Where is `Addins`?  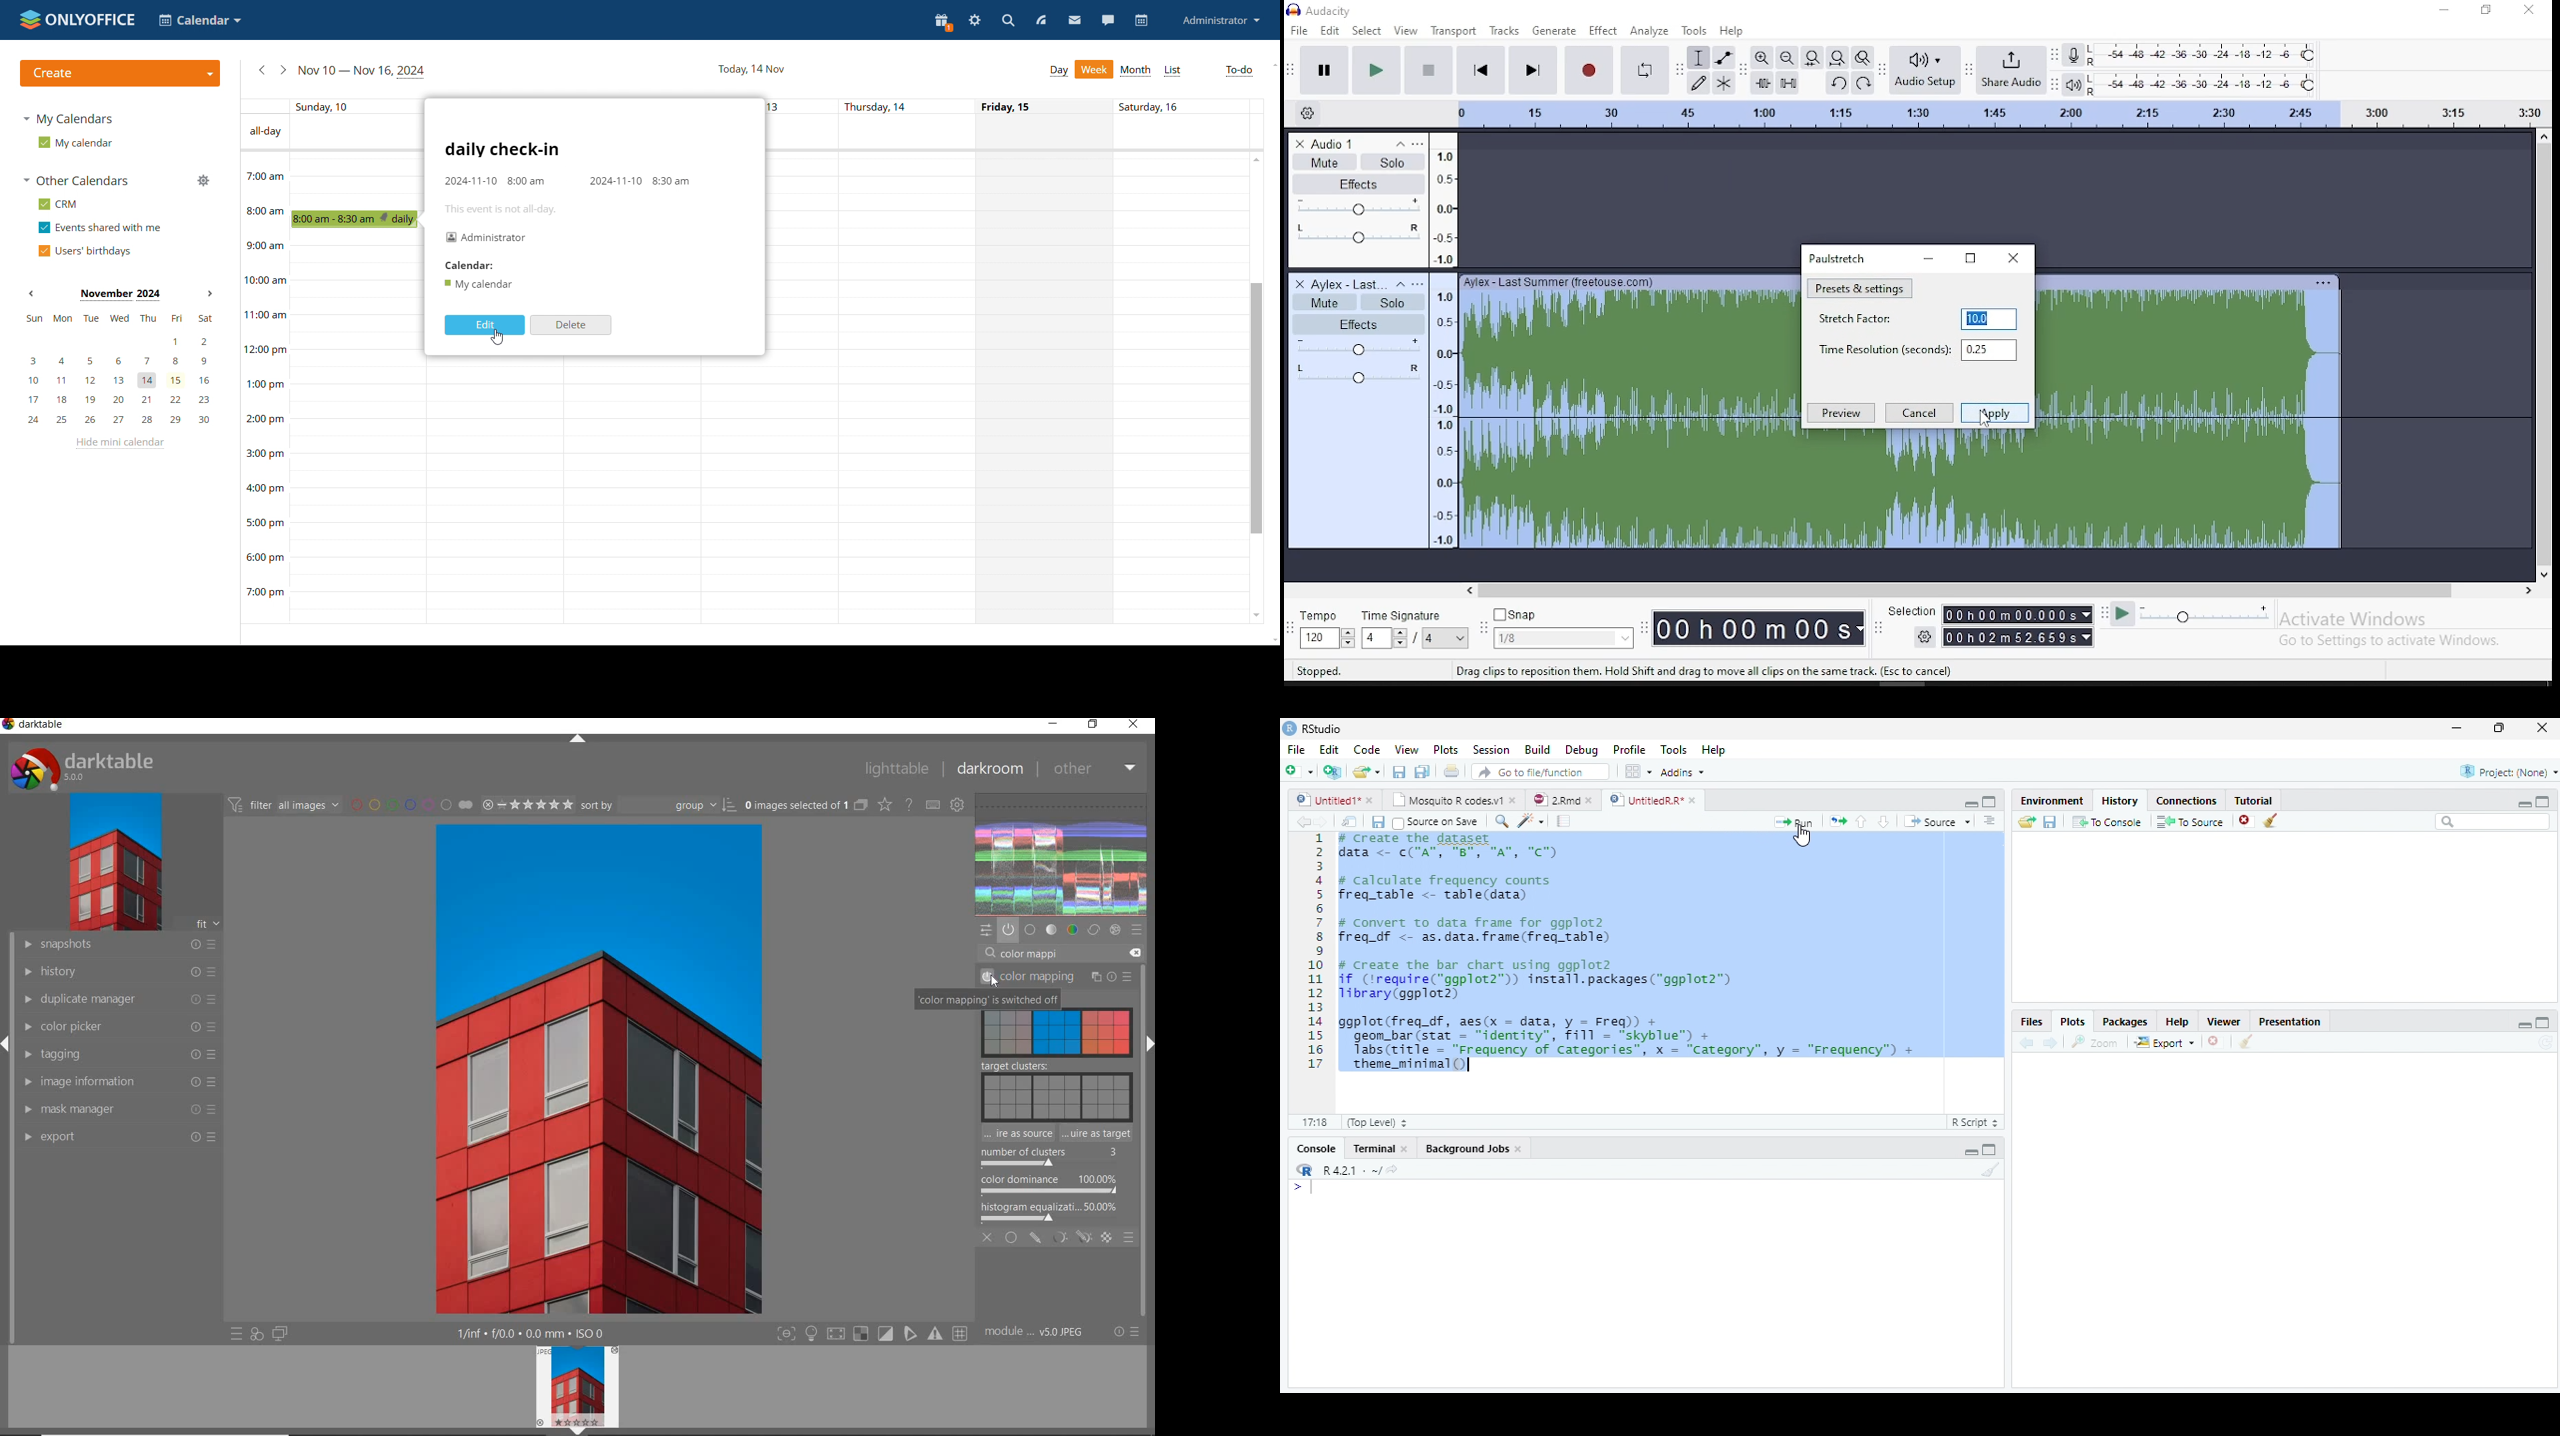 Addins is located at coordinates (1685, 773).